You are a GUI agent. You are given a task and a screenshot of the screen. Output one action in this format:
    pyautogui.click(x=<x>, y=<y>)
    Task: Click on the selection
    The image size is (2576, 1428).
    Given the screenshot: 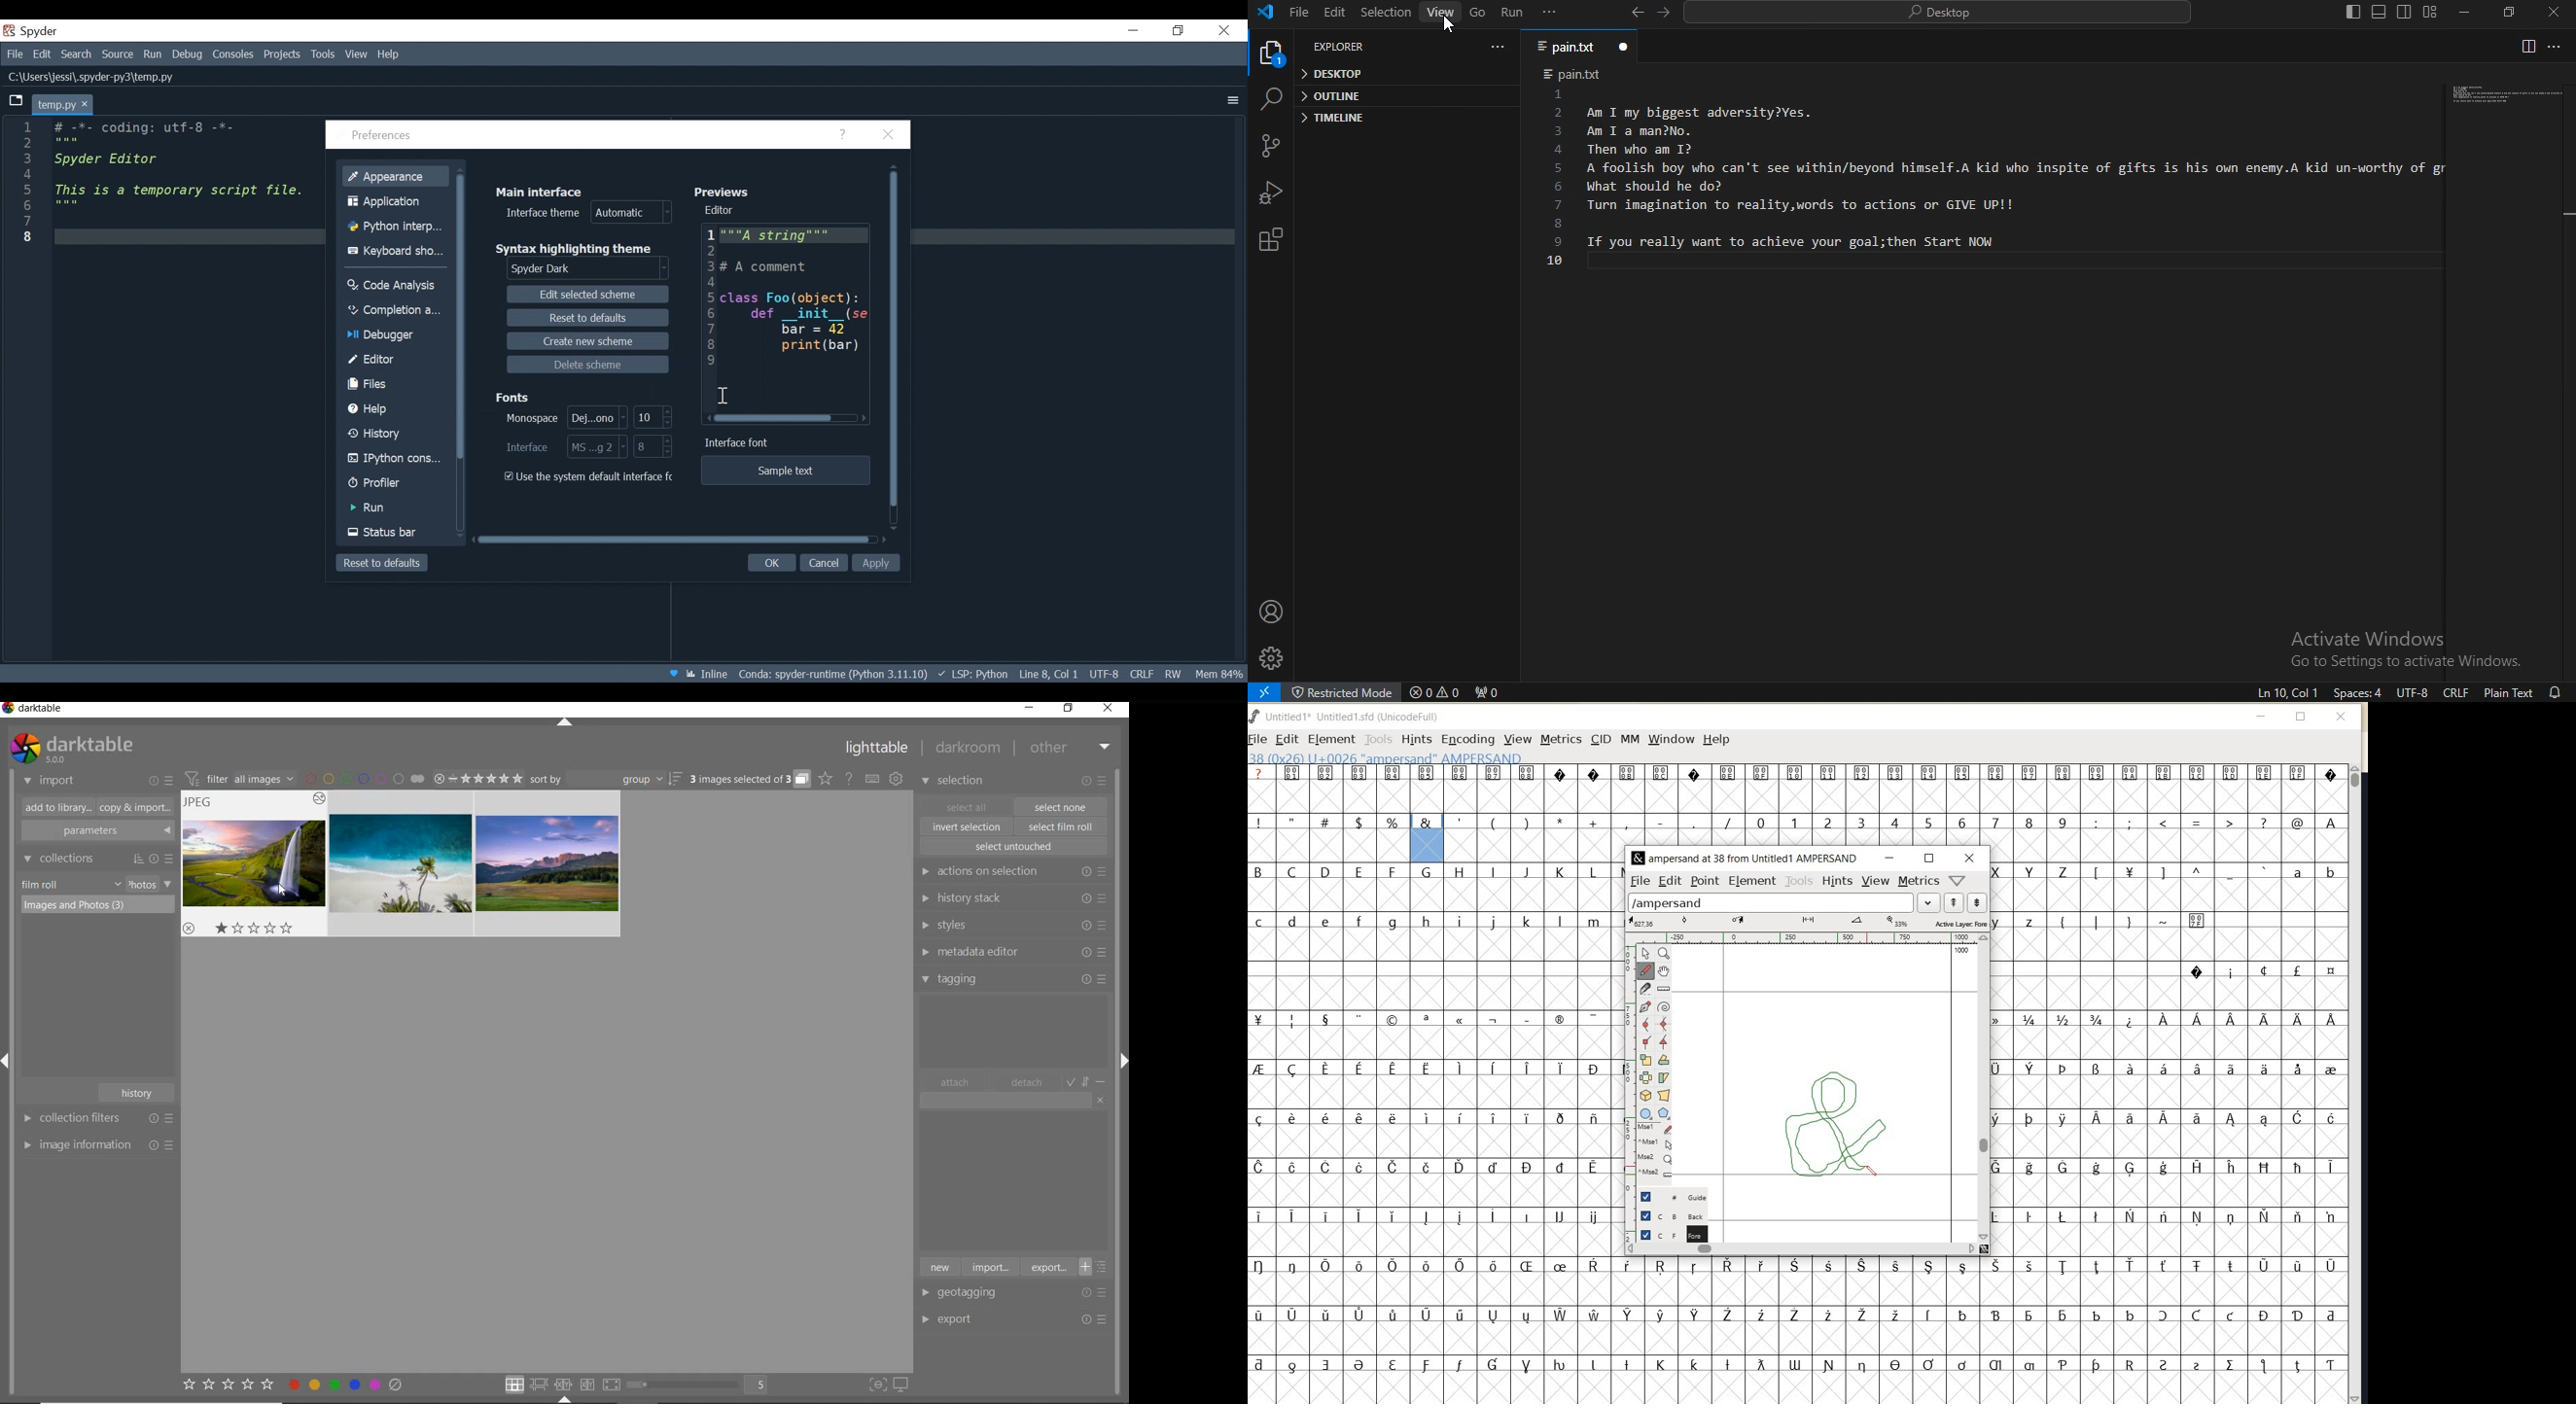 What is the action you would take?
    pyautogui.click(x=1386, y=14)
    